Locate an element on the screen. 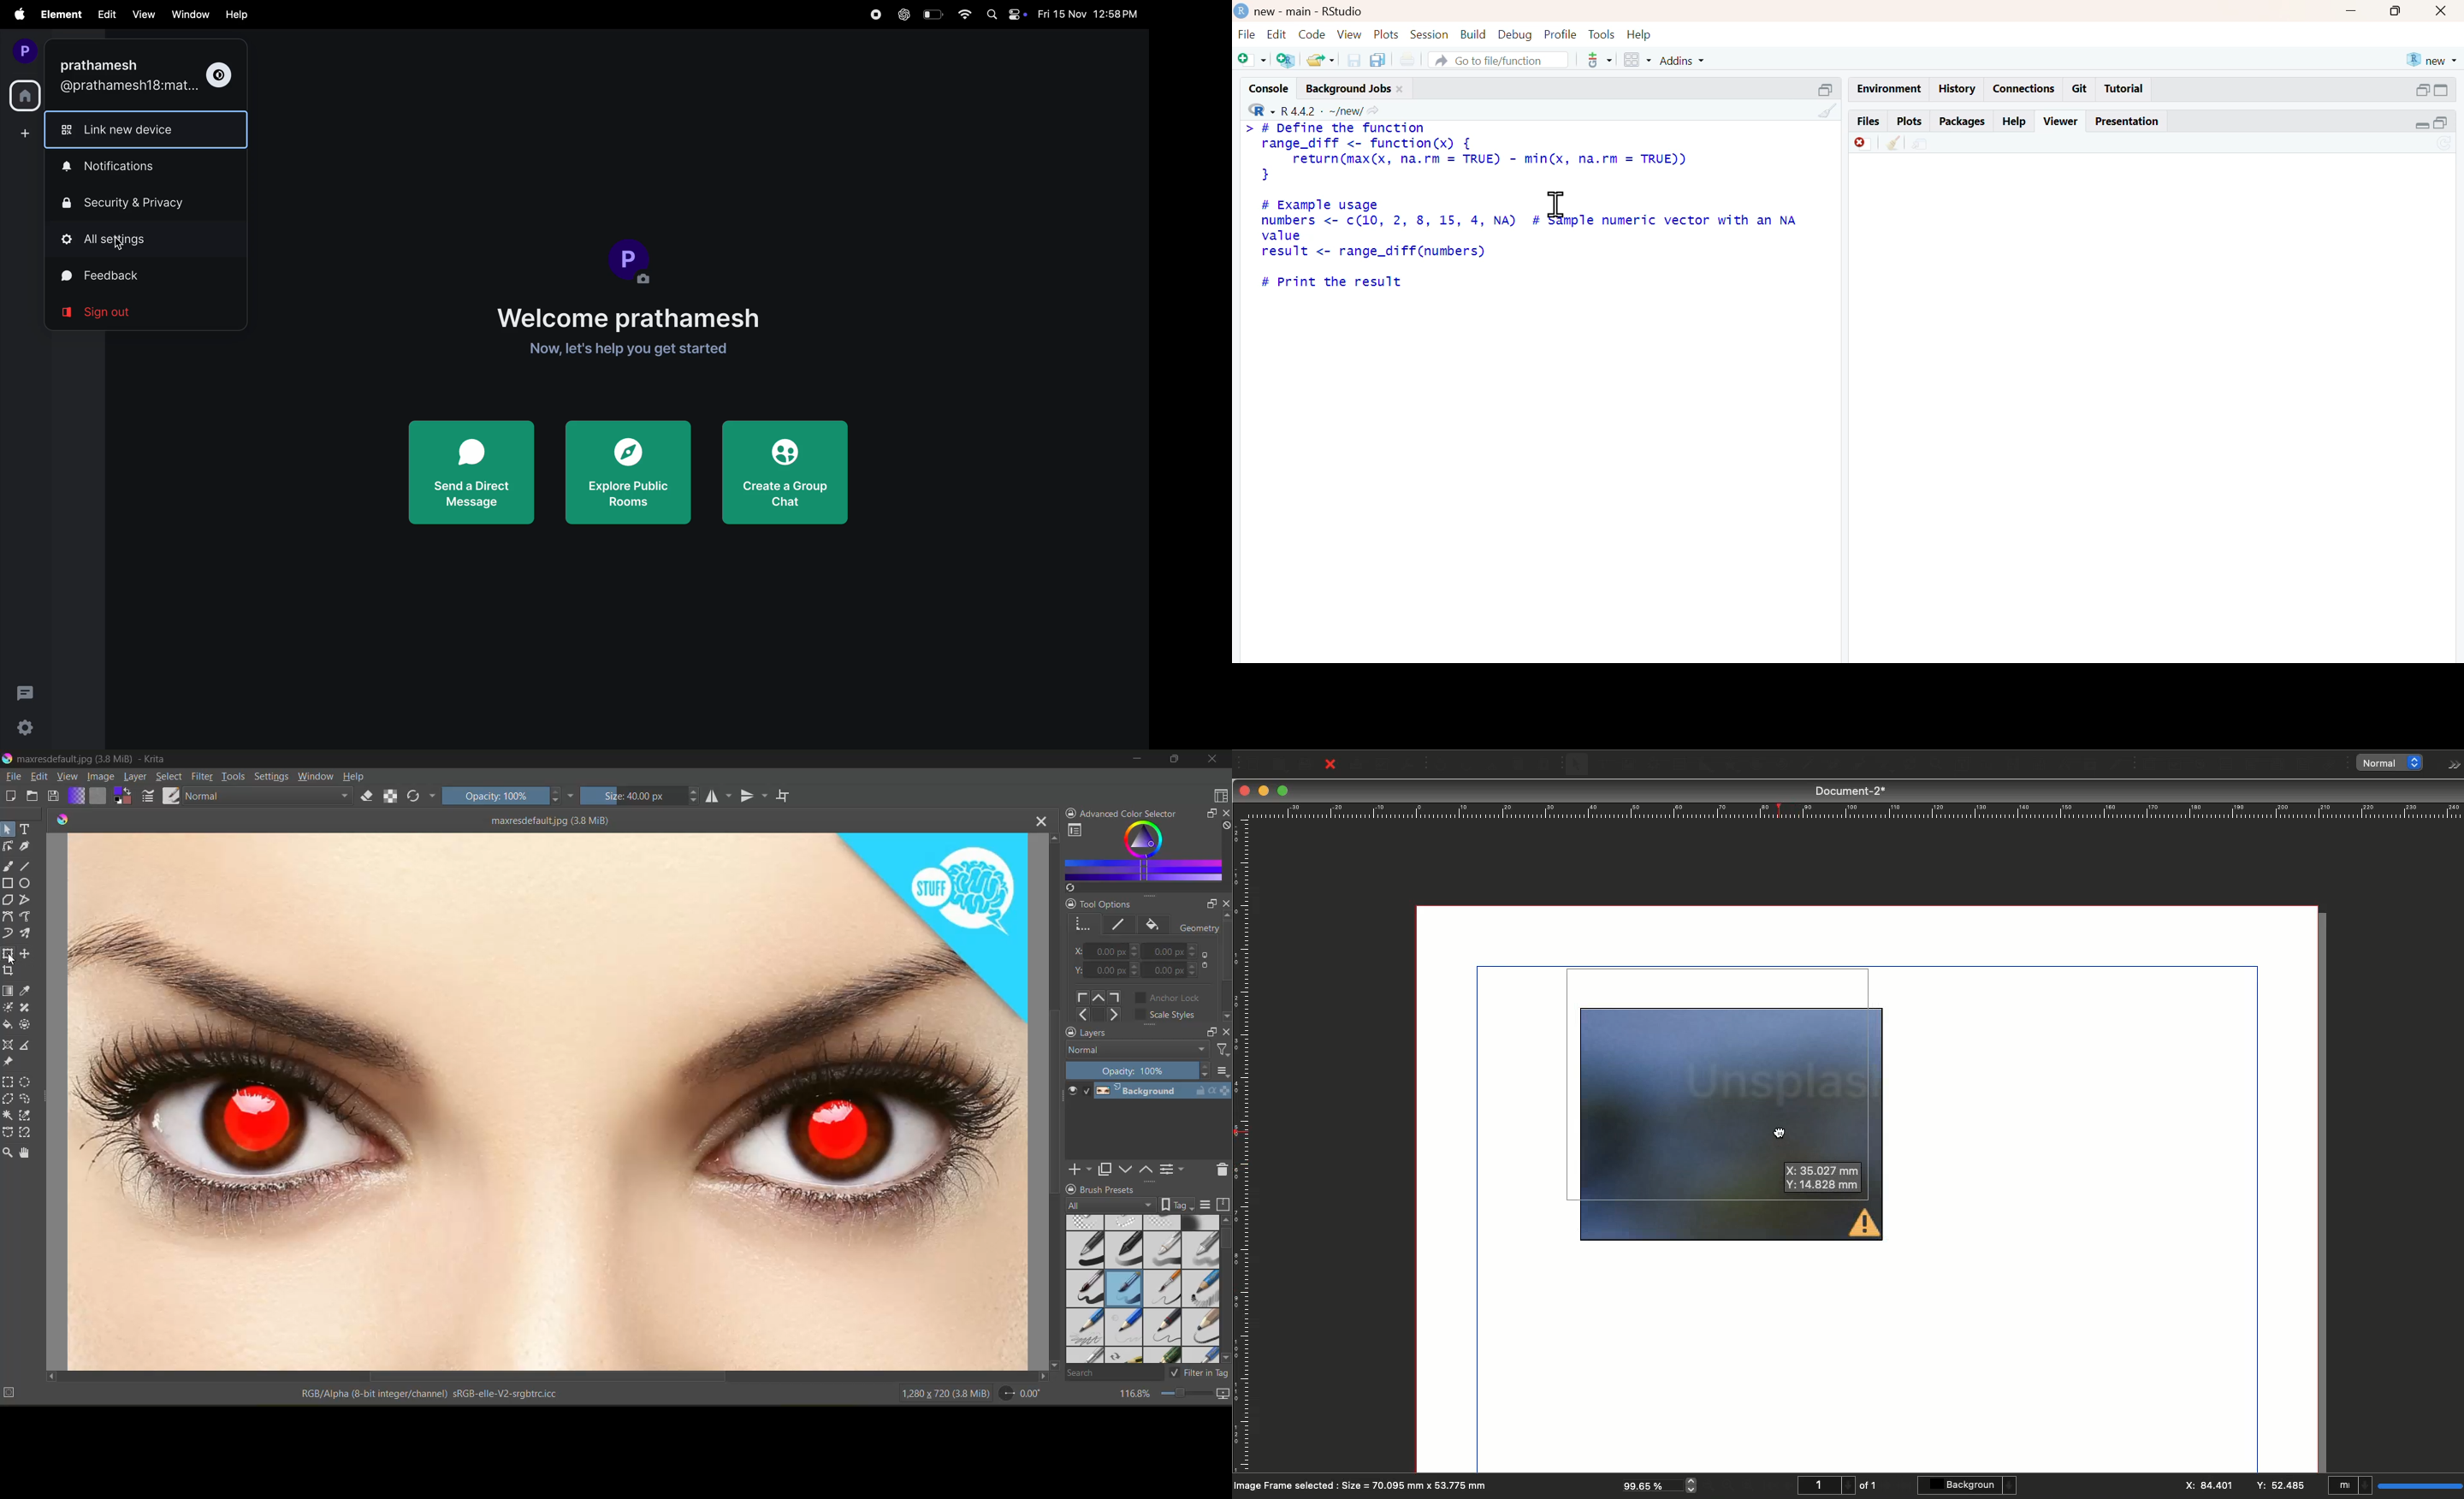 The height and width of the screenshot is (1512, 2464). build is located at coordinates (1475, 35).